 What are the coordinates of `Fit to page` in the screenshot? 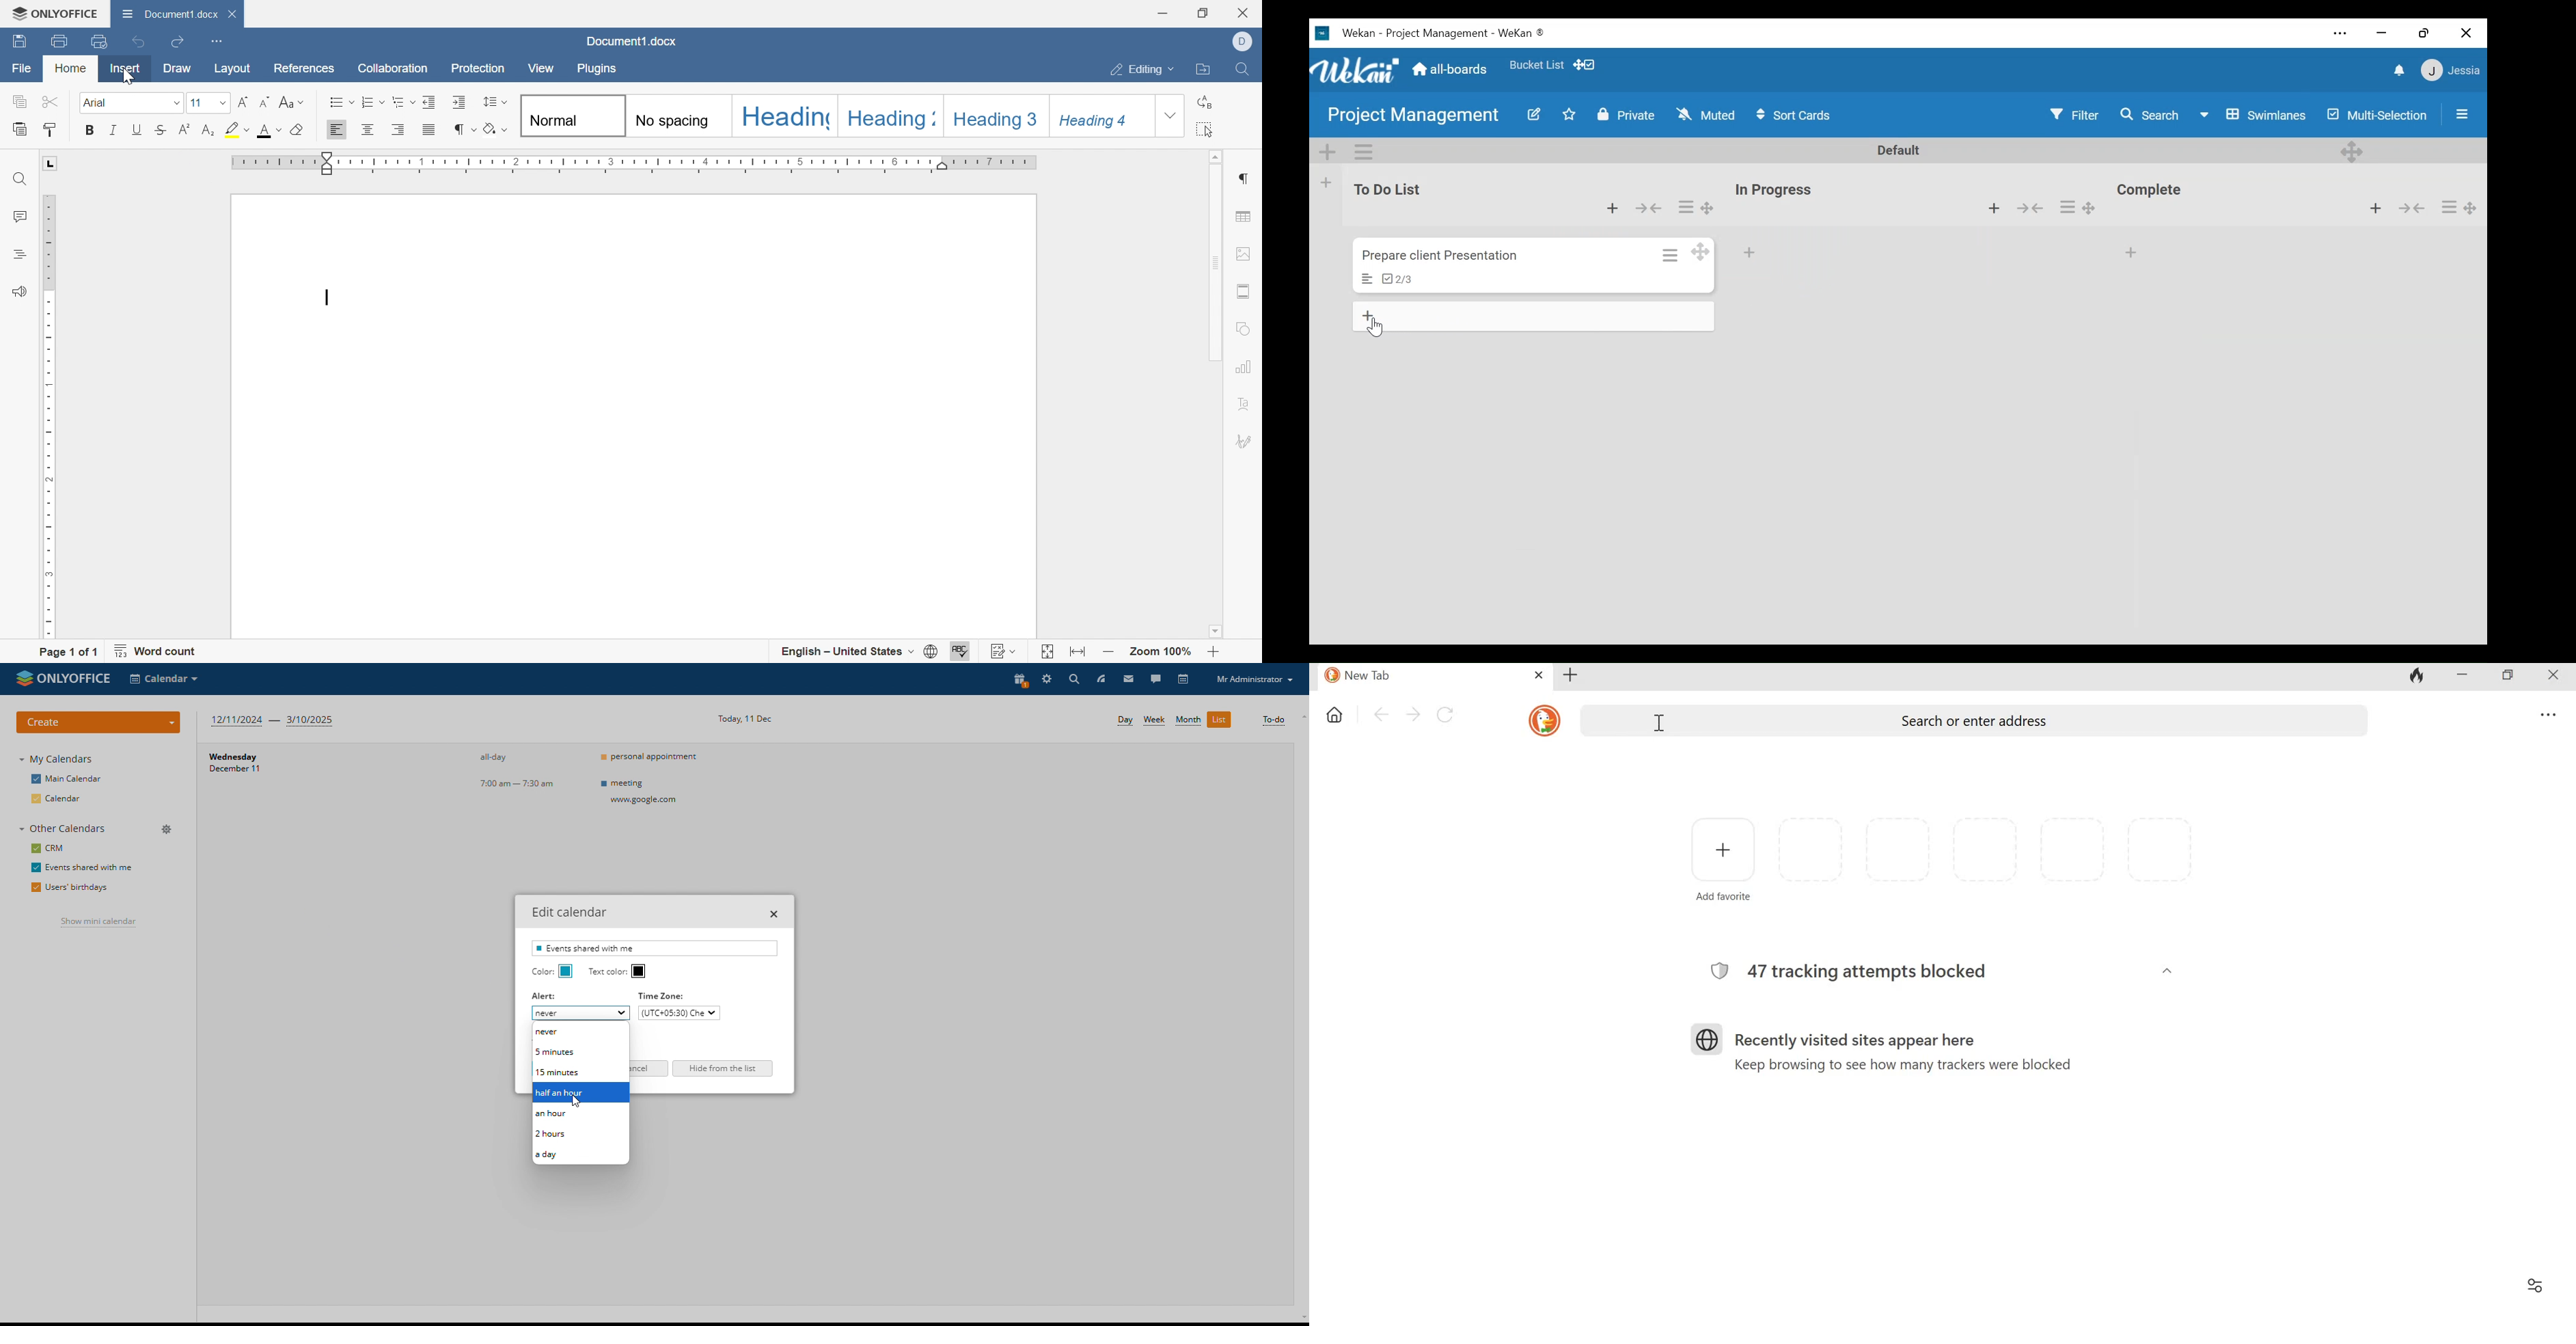 It's located at (1048, 651).